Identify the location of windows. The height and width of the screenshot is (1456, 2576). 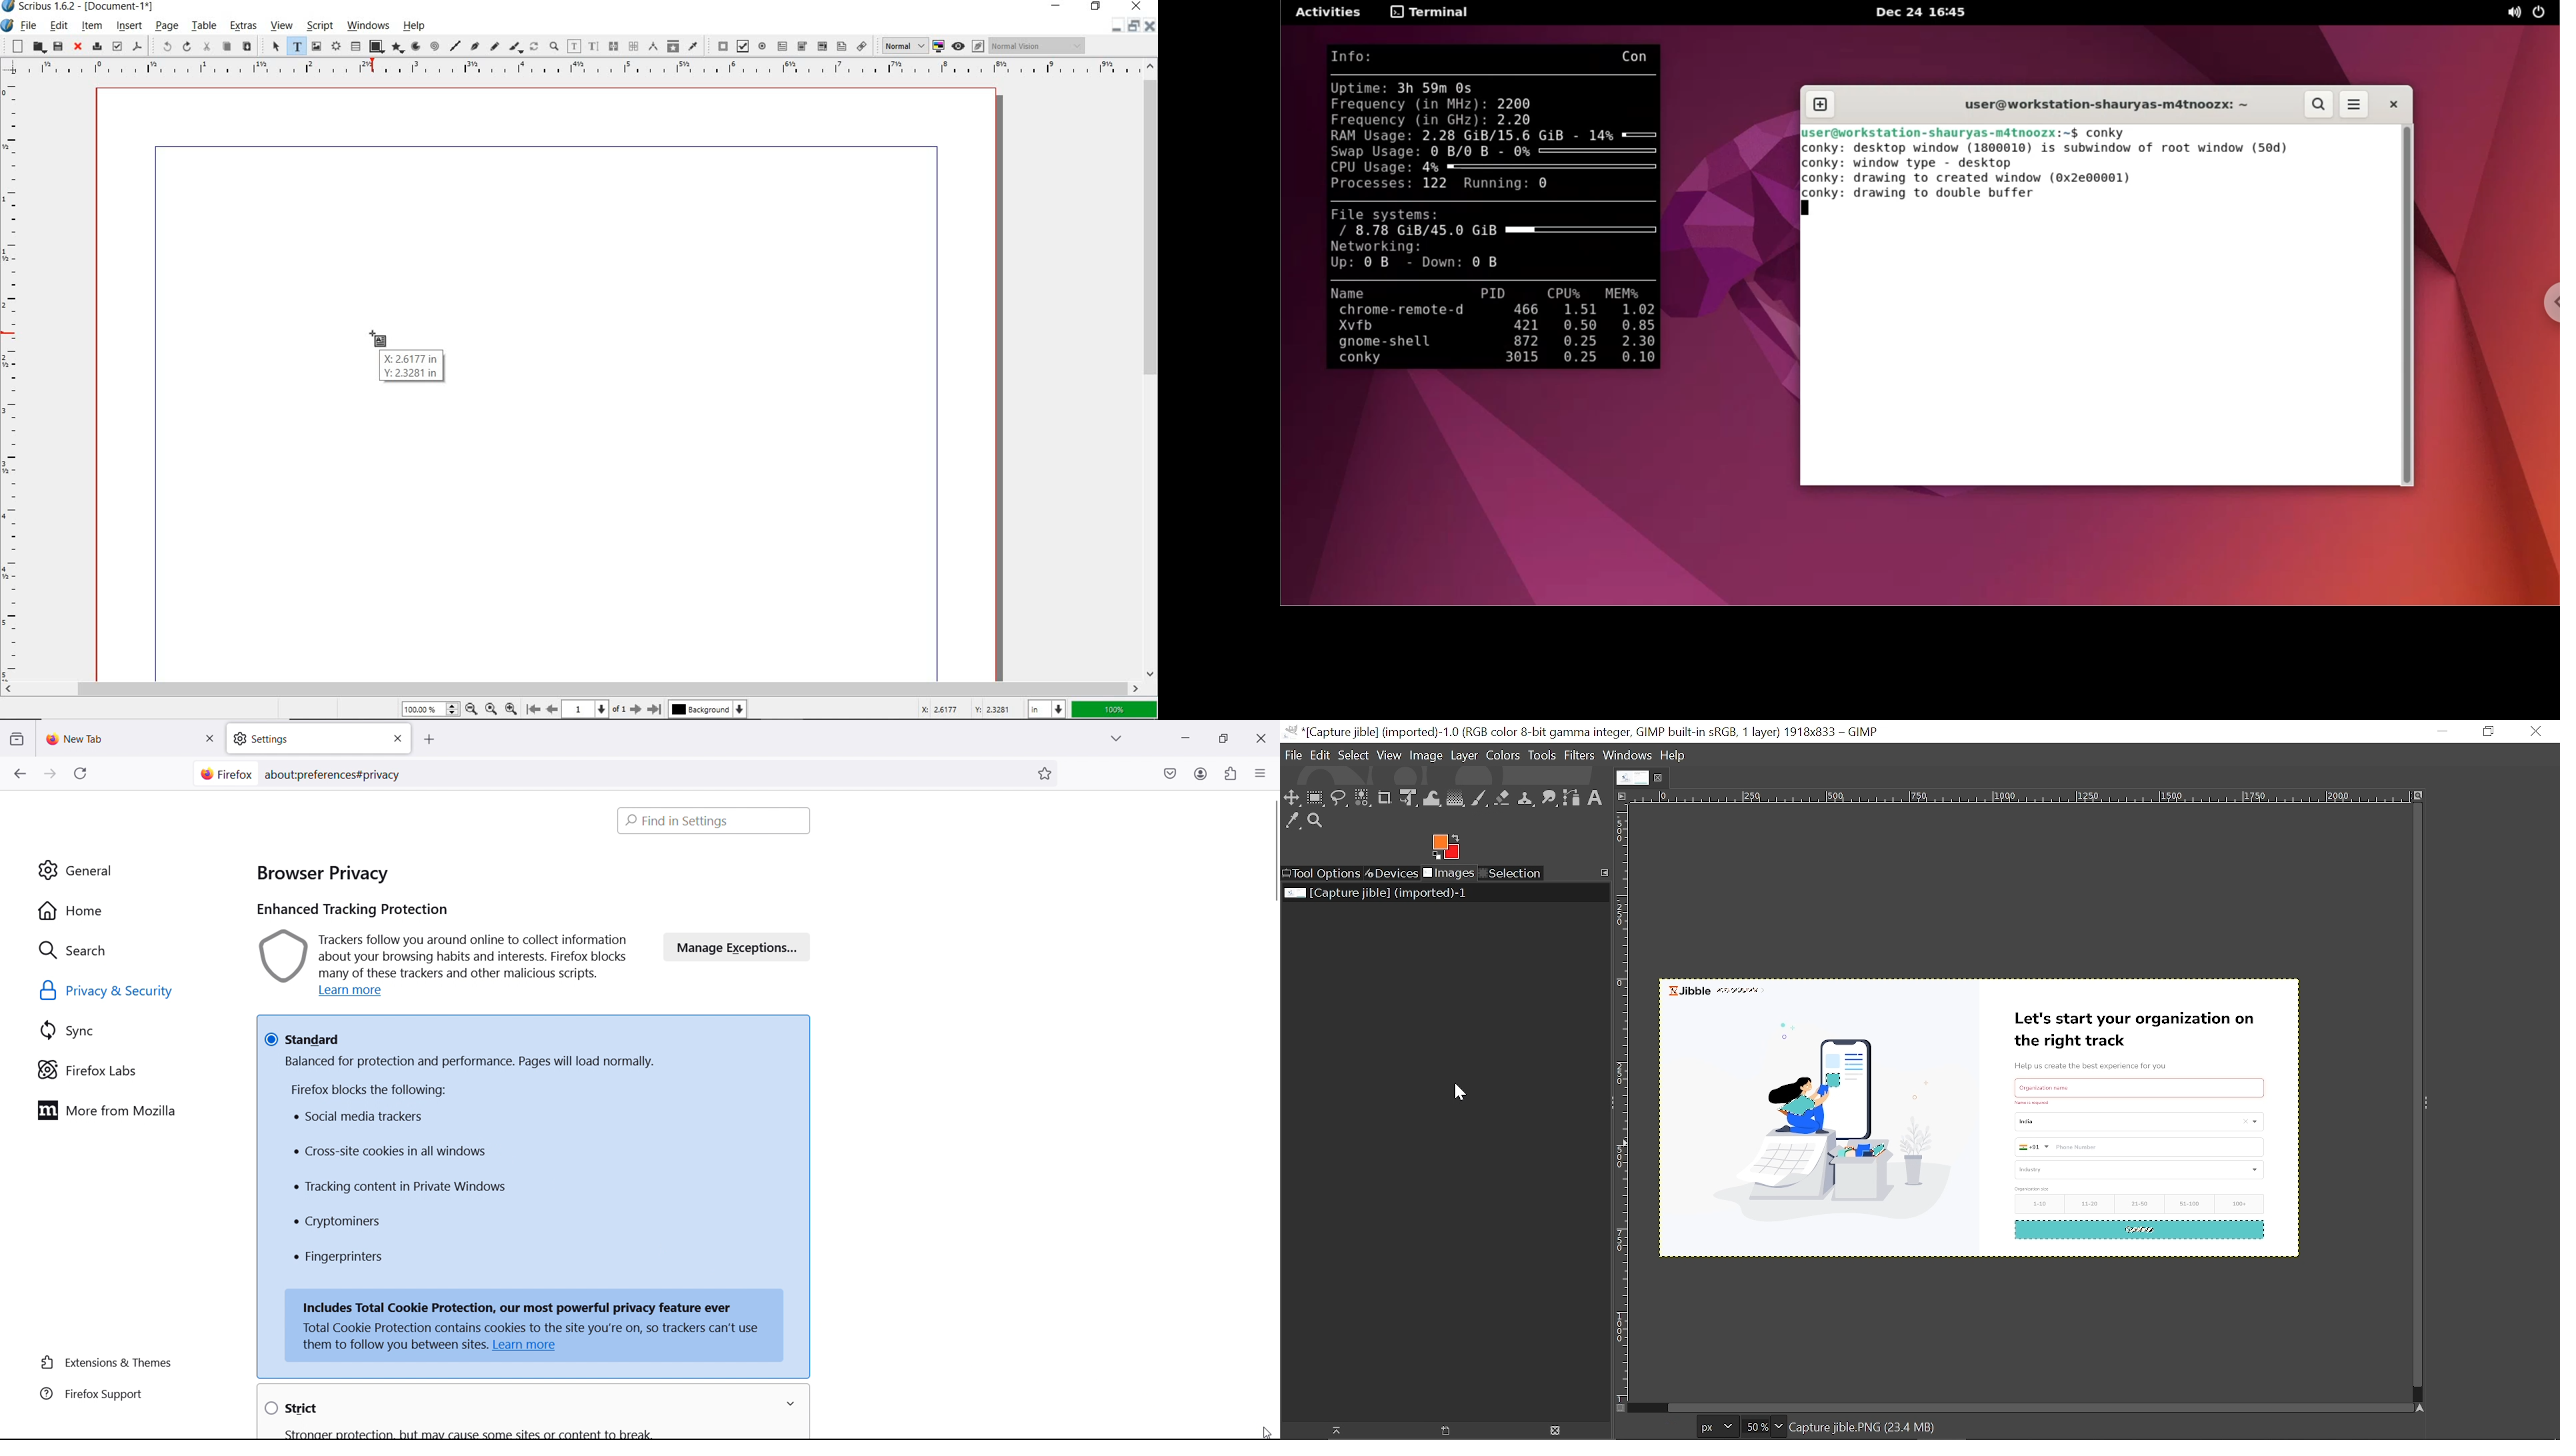
(370, 26).